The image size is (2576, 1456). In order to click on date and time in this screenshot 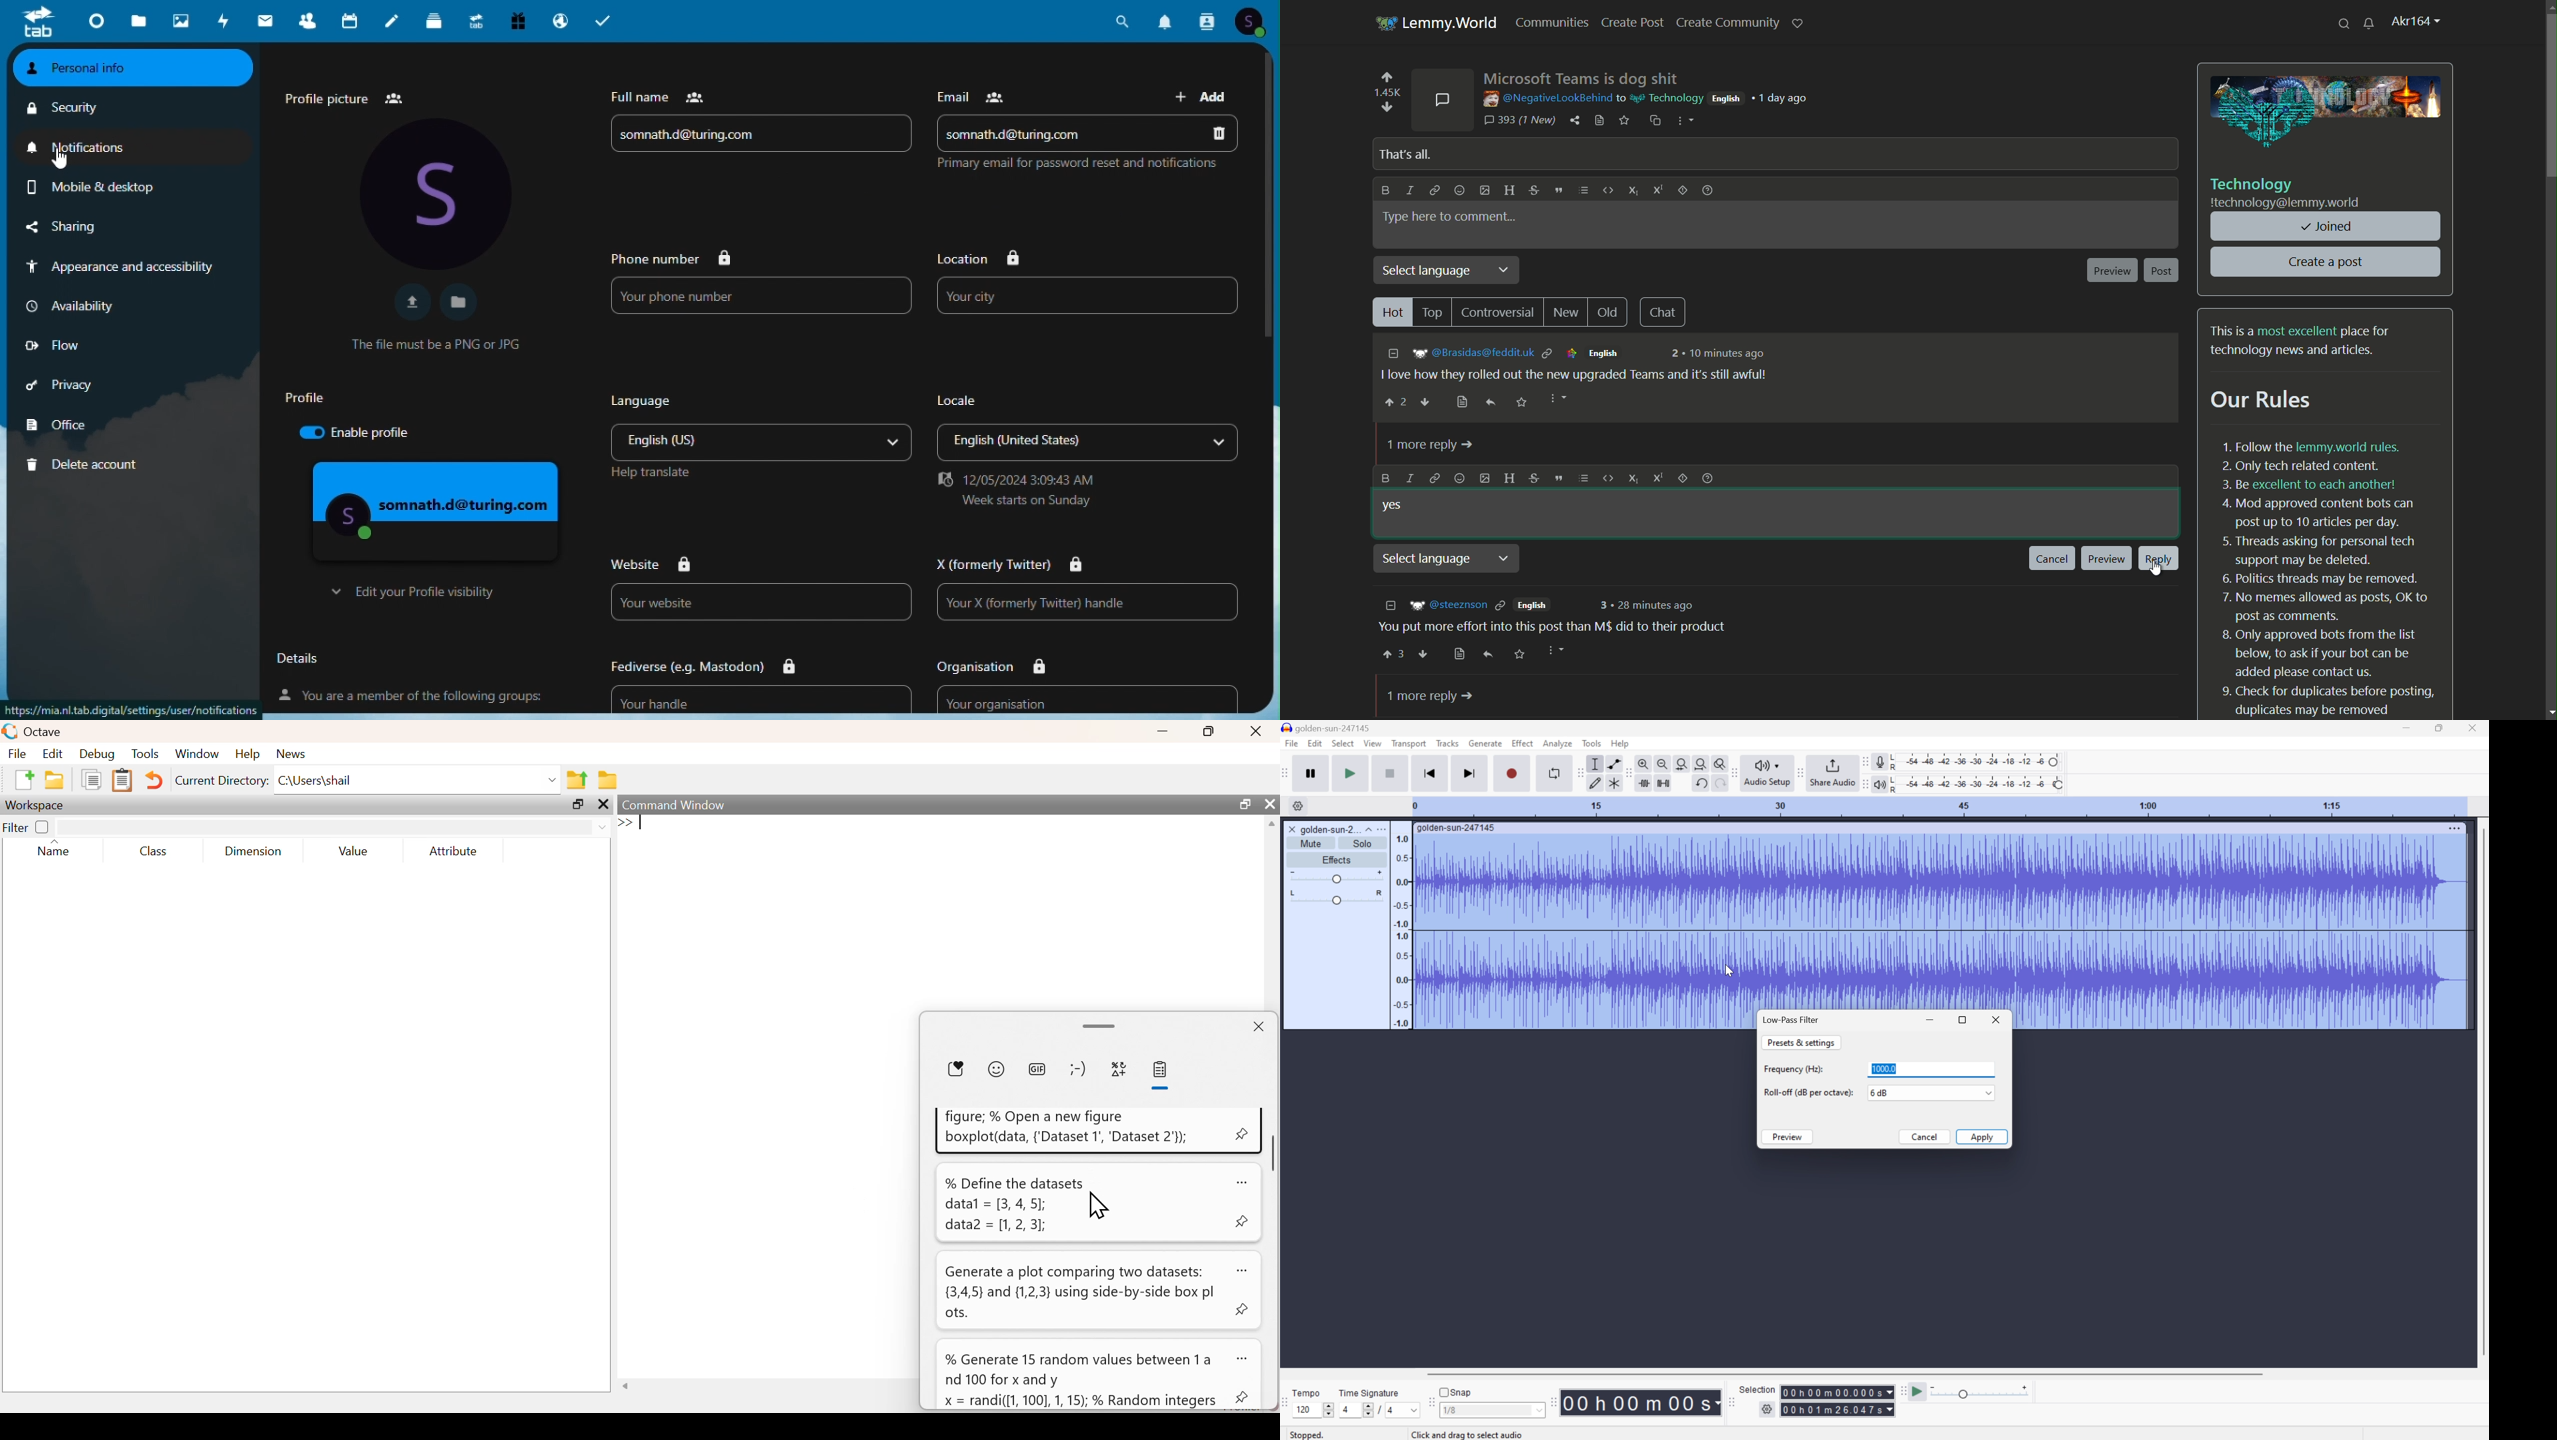, I will do `click(1035, 492)`.